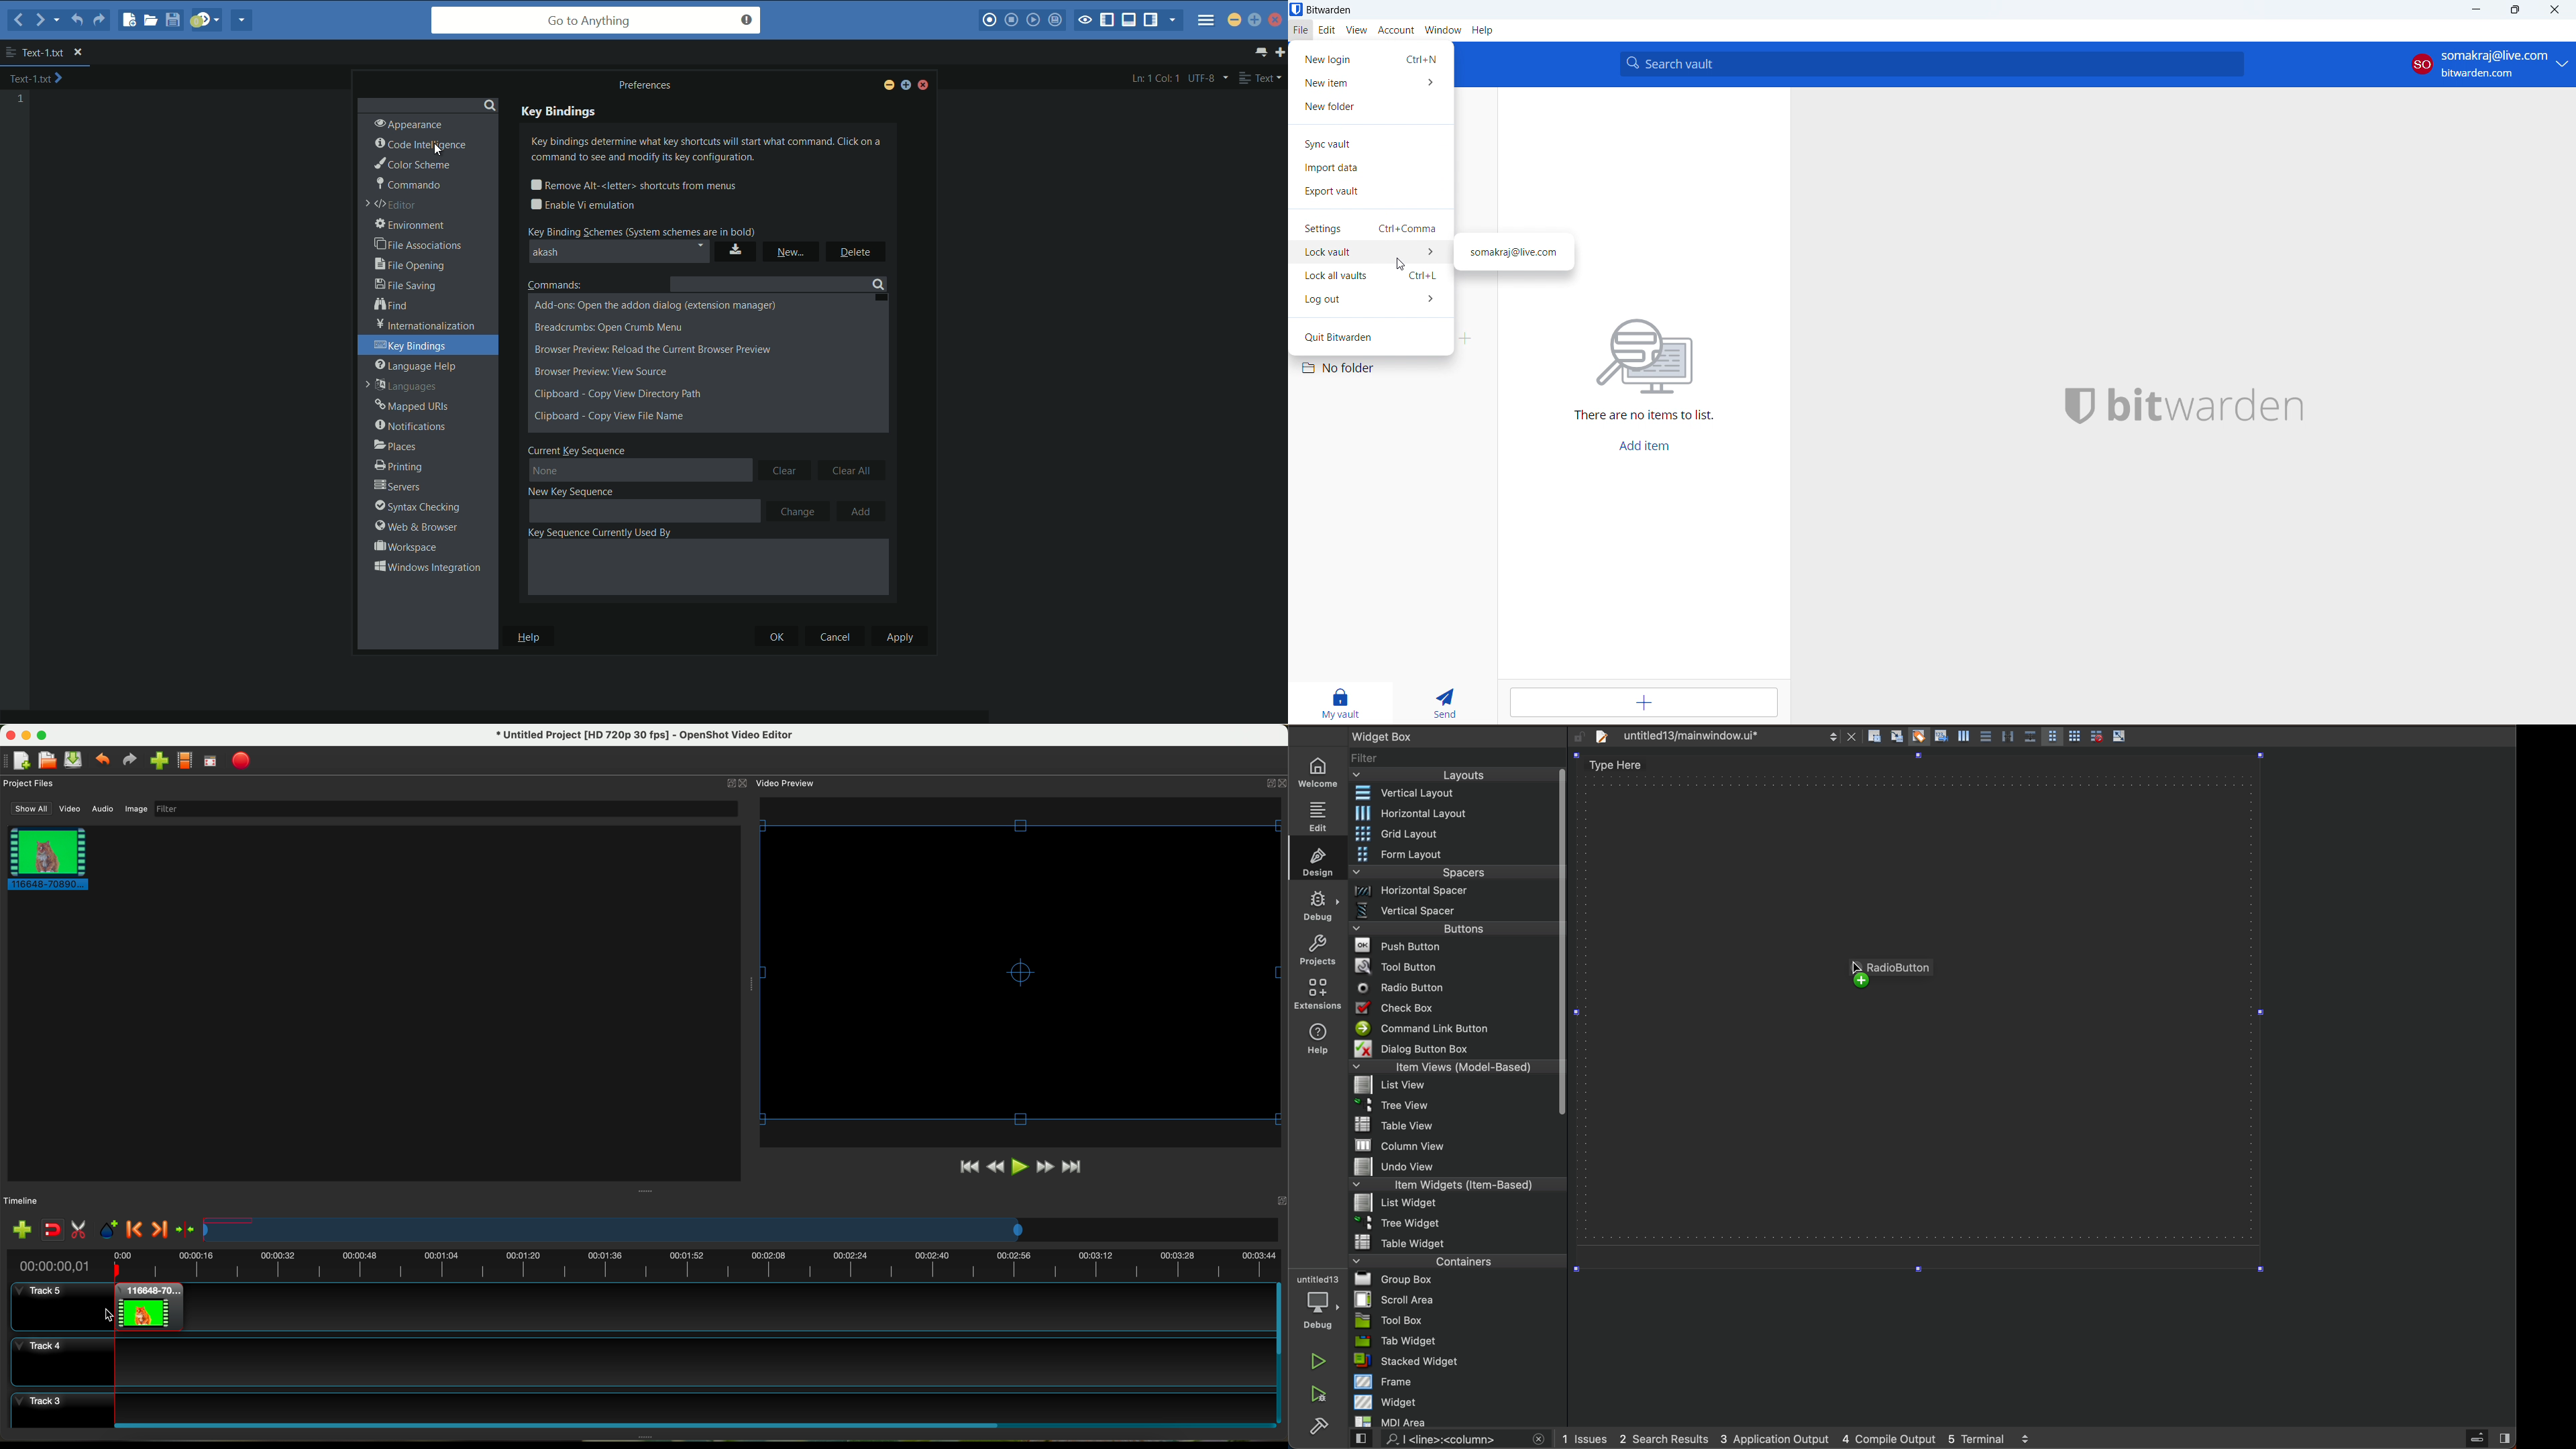  Describe the element at coordinates (146, 1307) in the screenshot. I see `drag video to track 5` at that location.